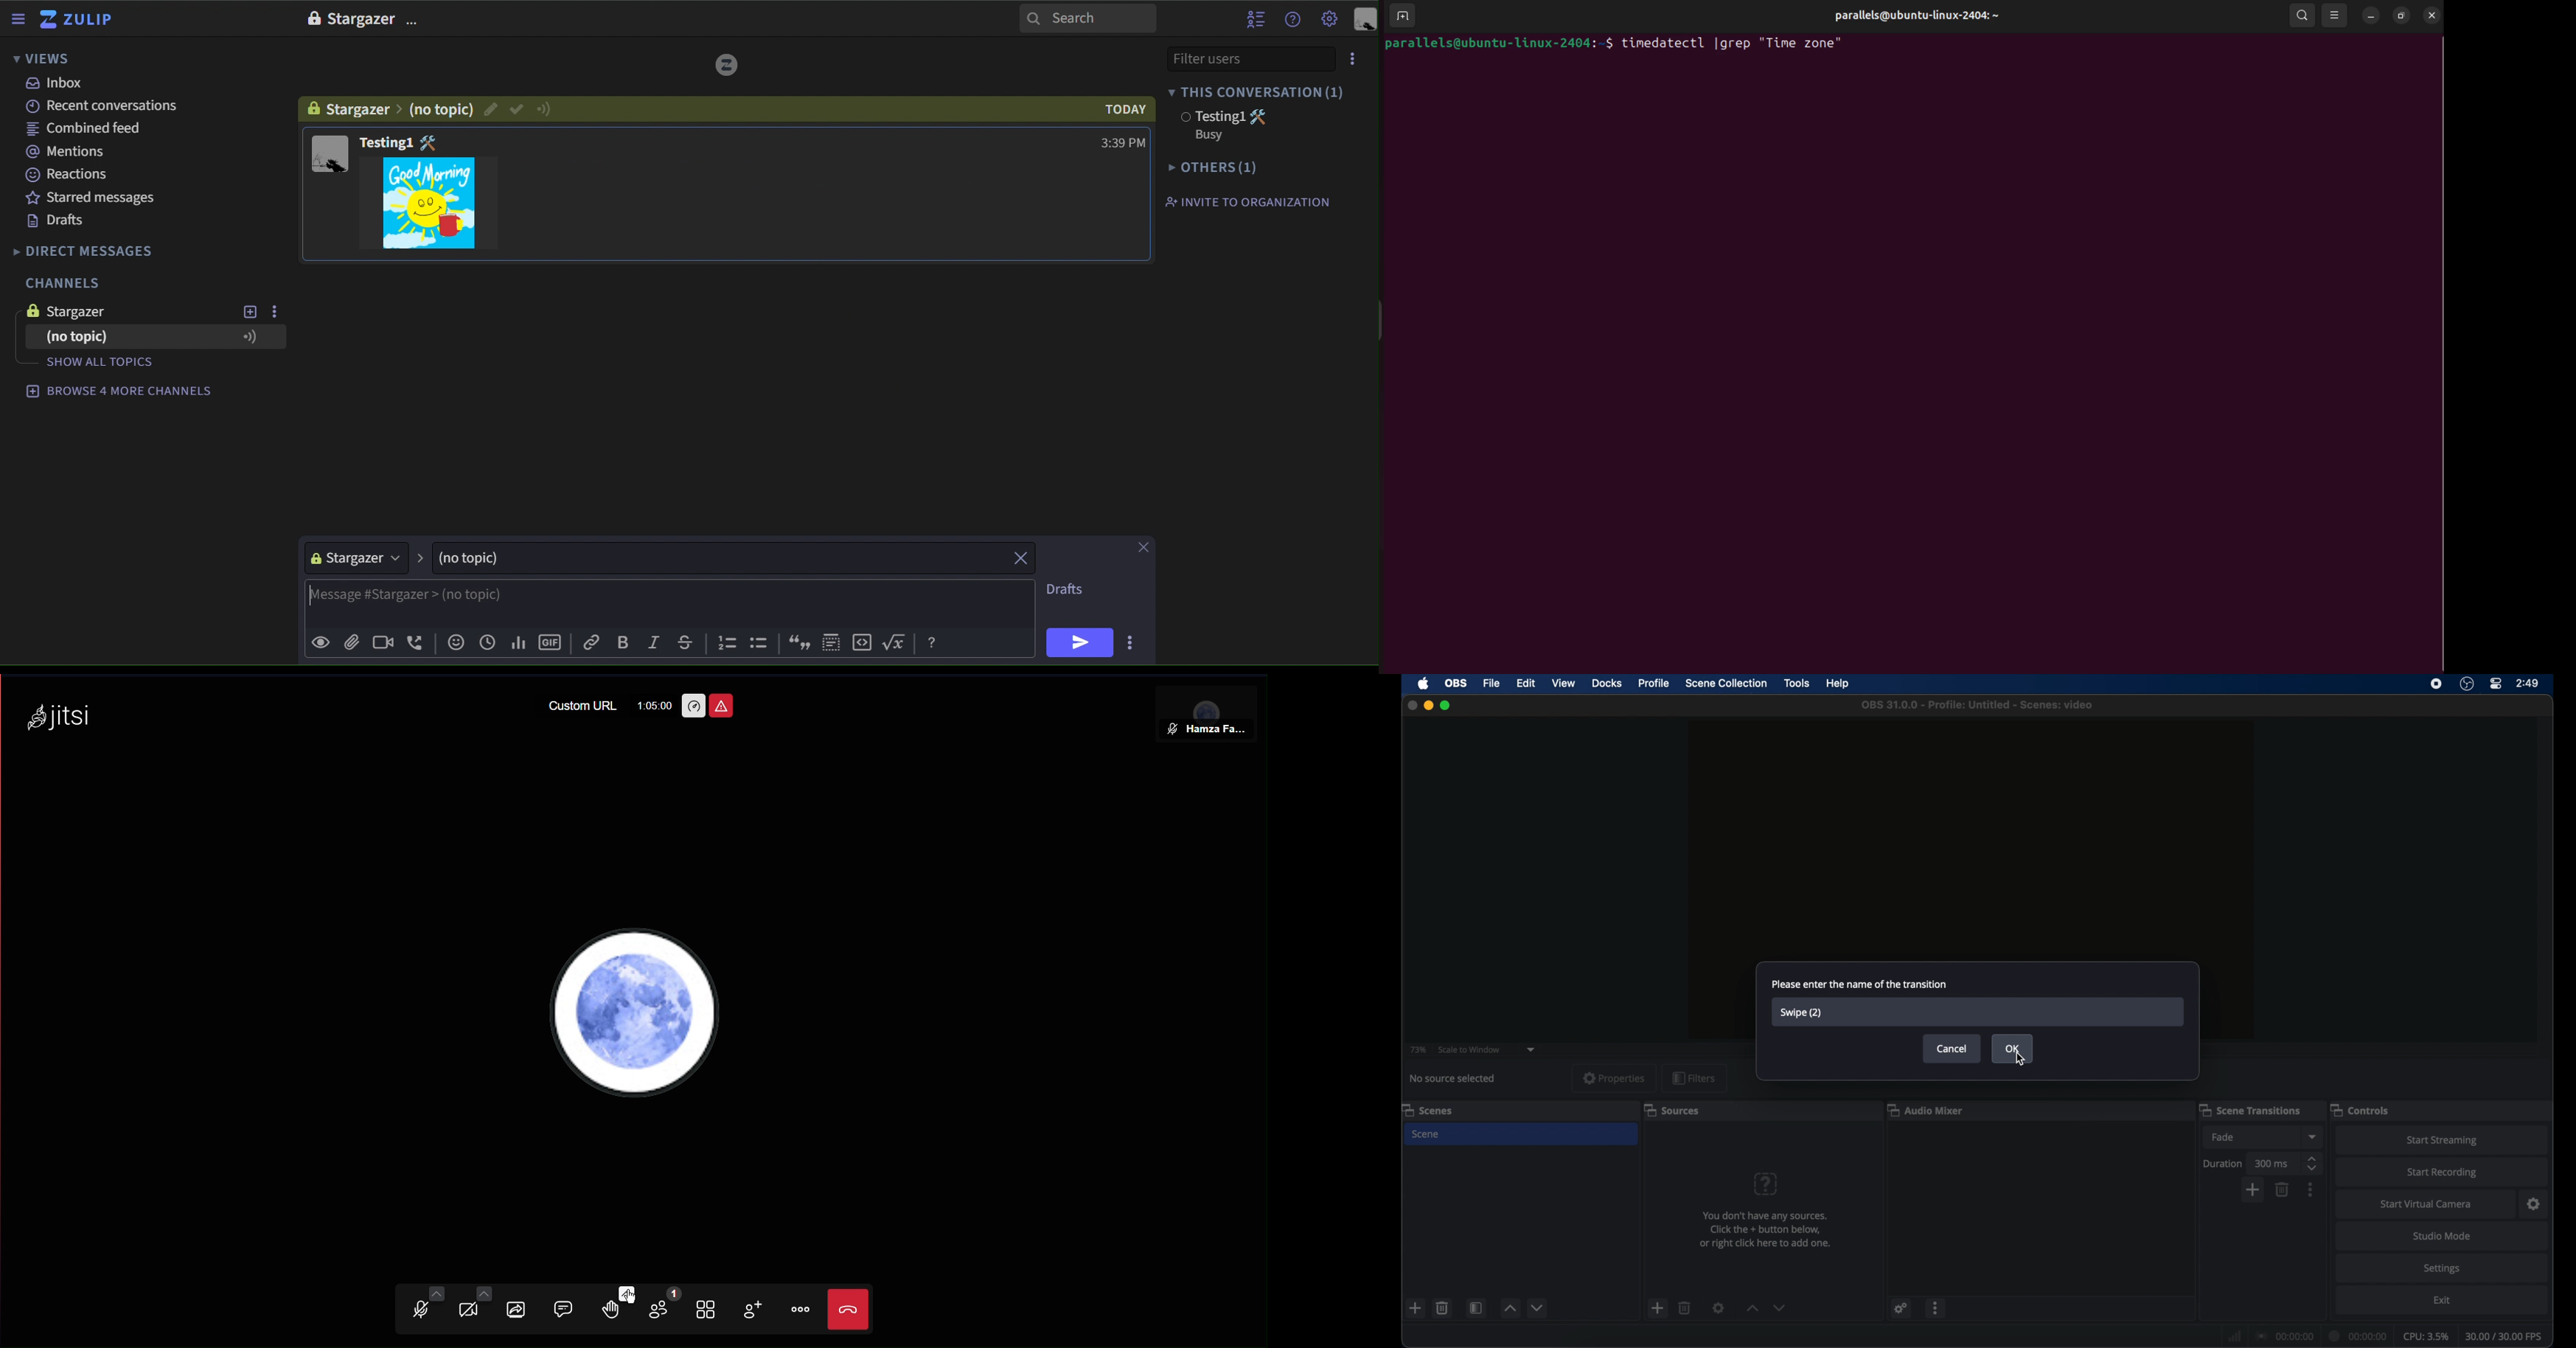  What do you see at coordinates (2356, 1335) in the screenshot?
I see `duration` at bounding box center [2356, 1335].